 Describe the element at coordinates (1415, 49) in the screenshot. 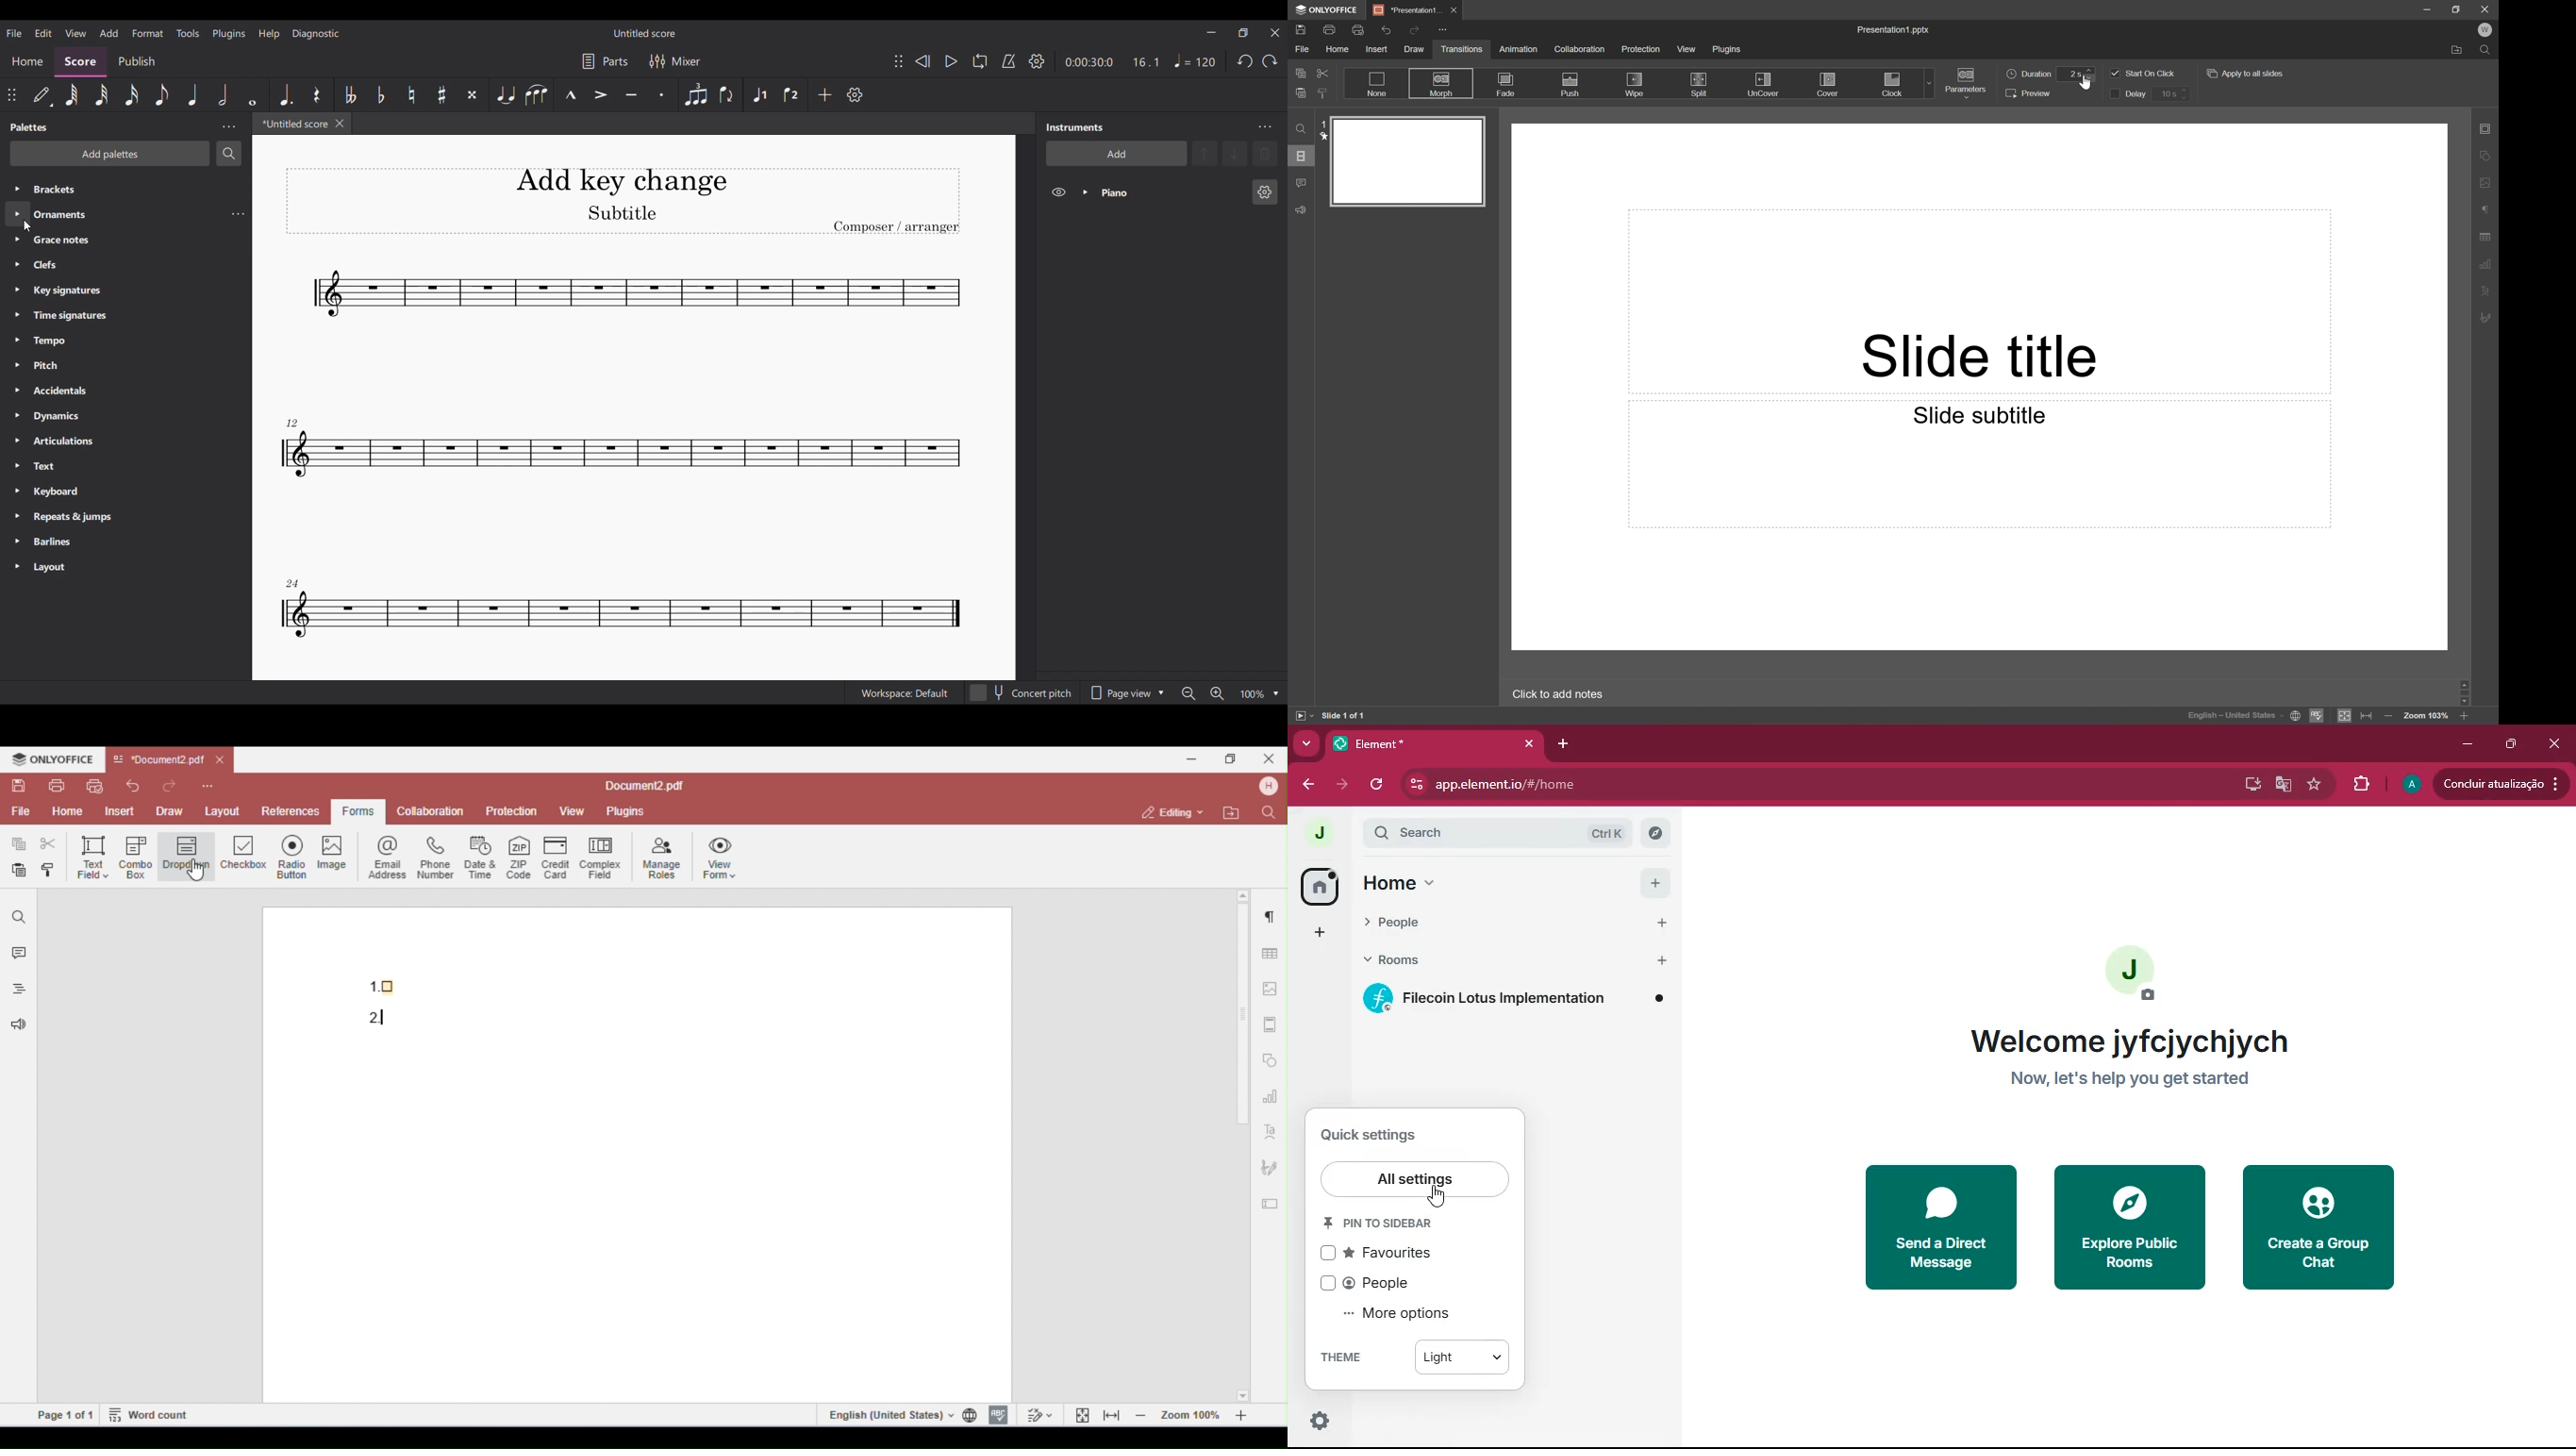

I see `Draw` at that location.